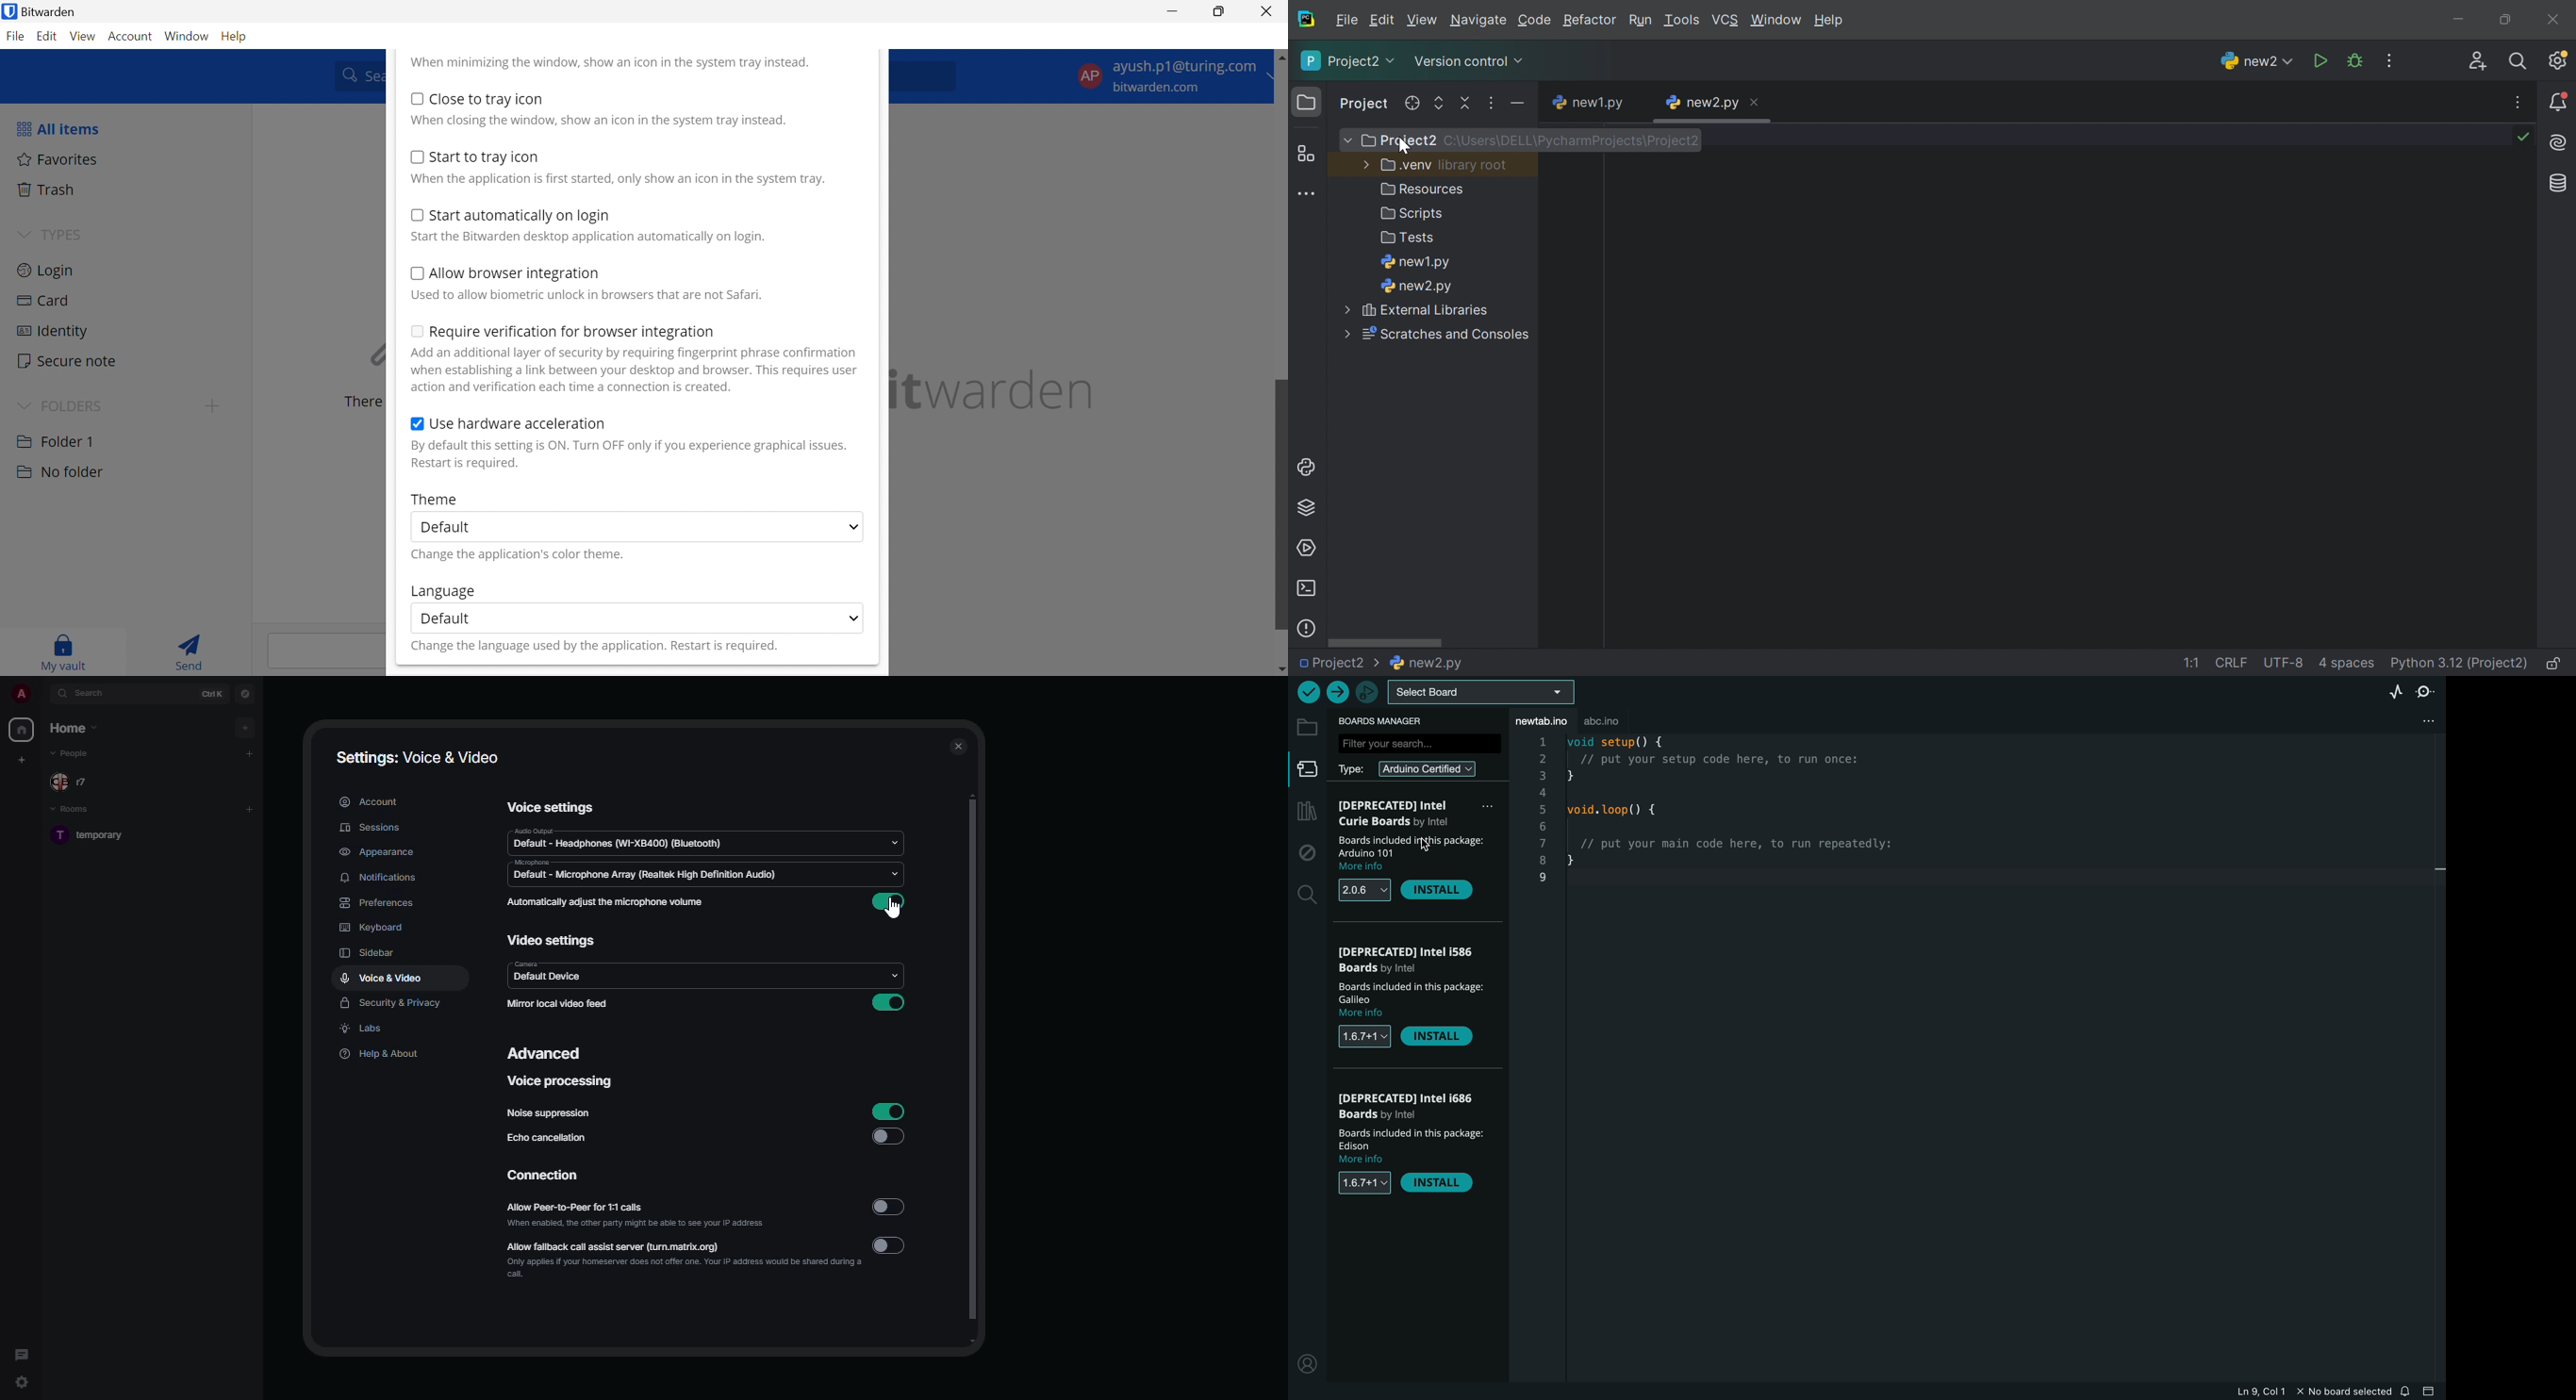 This screenshot has width=2576, height=1400. I want to click on External libraries, so click(1430, 309).